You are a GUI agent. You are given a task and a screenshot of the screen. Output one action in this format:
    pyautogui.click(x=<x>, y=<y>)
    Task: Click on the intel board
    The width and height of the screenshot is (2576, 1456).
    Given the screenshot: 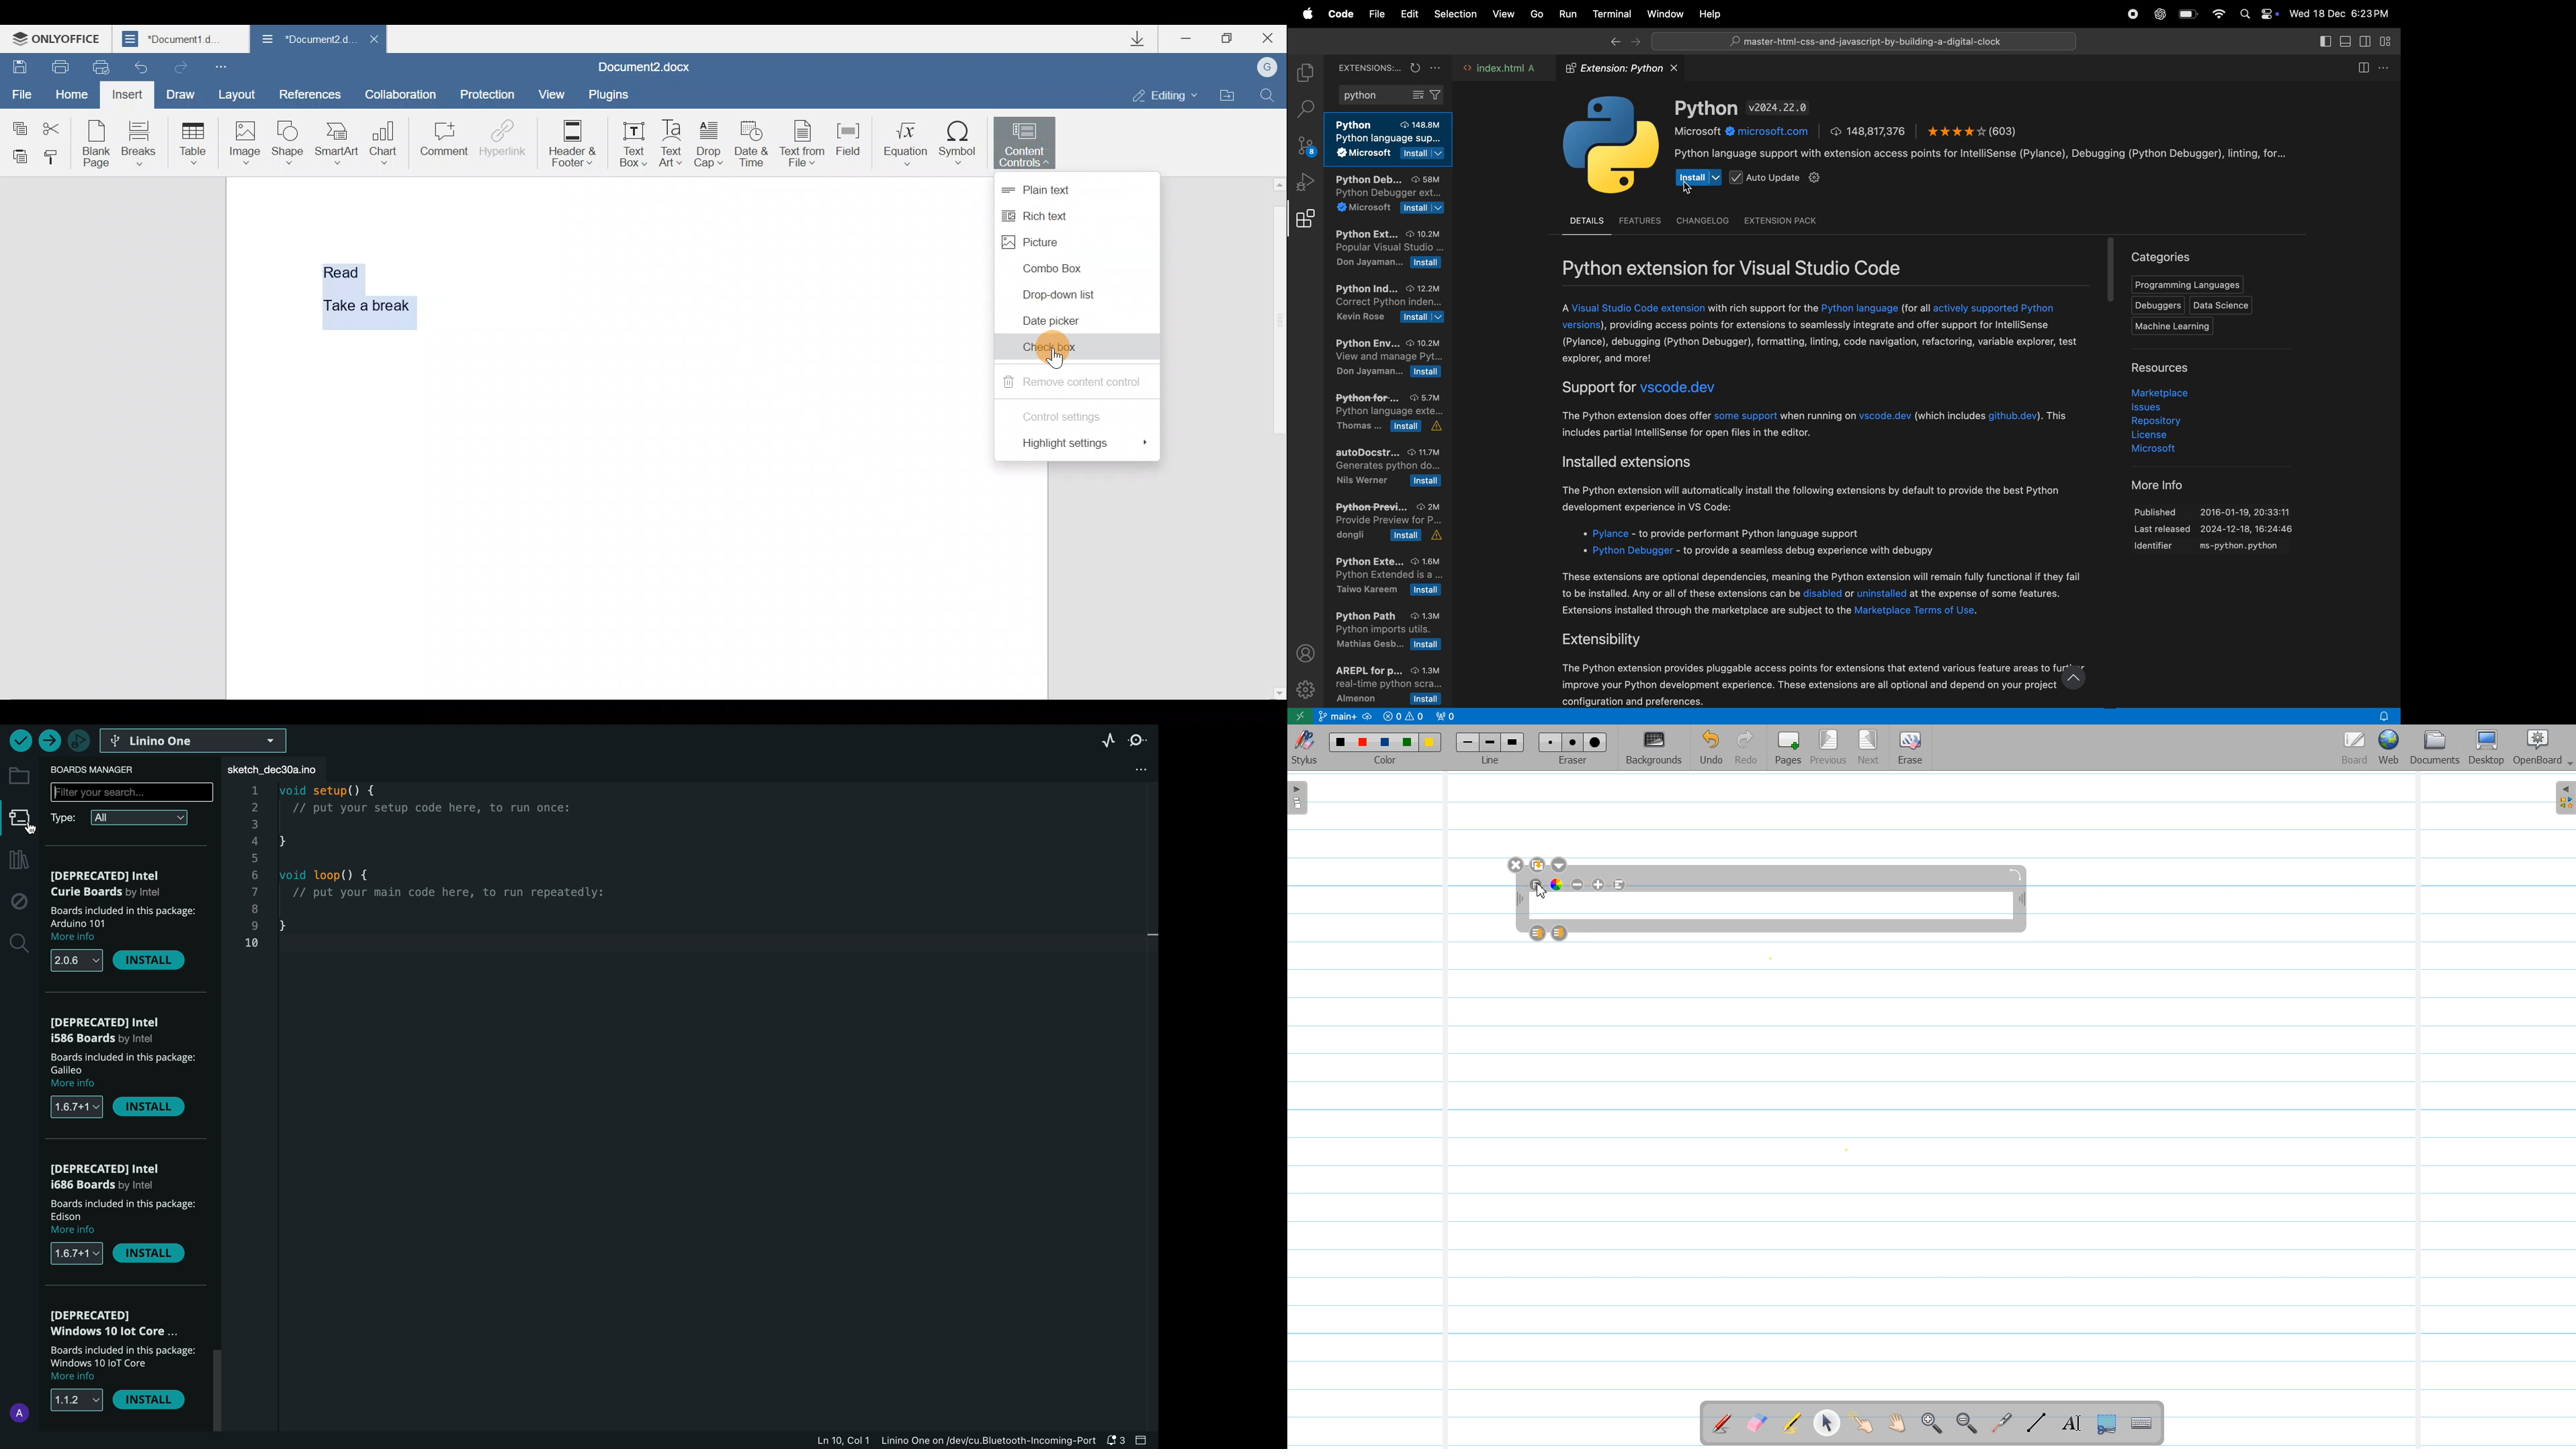 What is the action you would take?
    pyautogui.click(x=125, y=883)
    